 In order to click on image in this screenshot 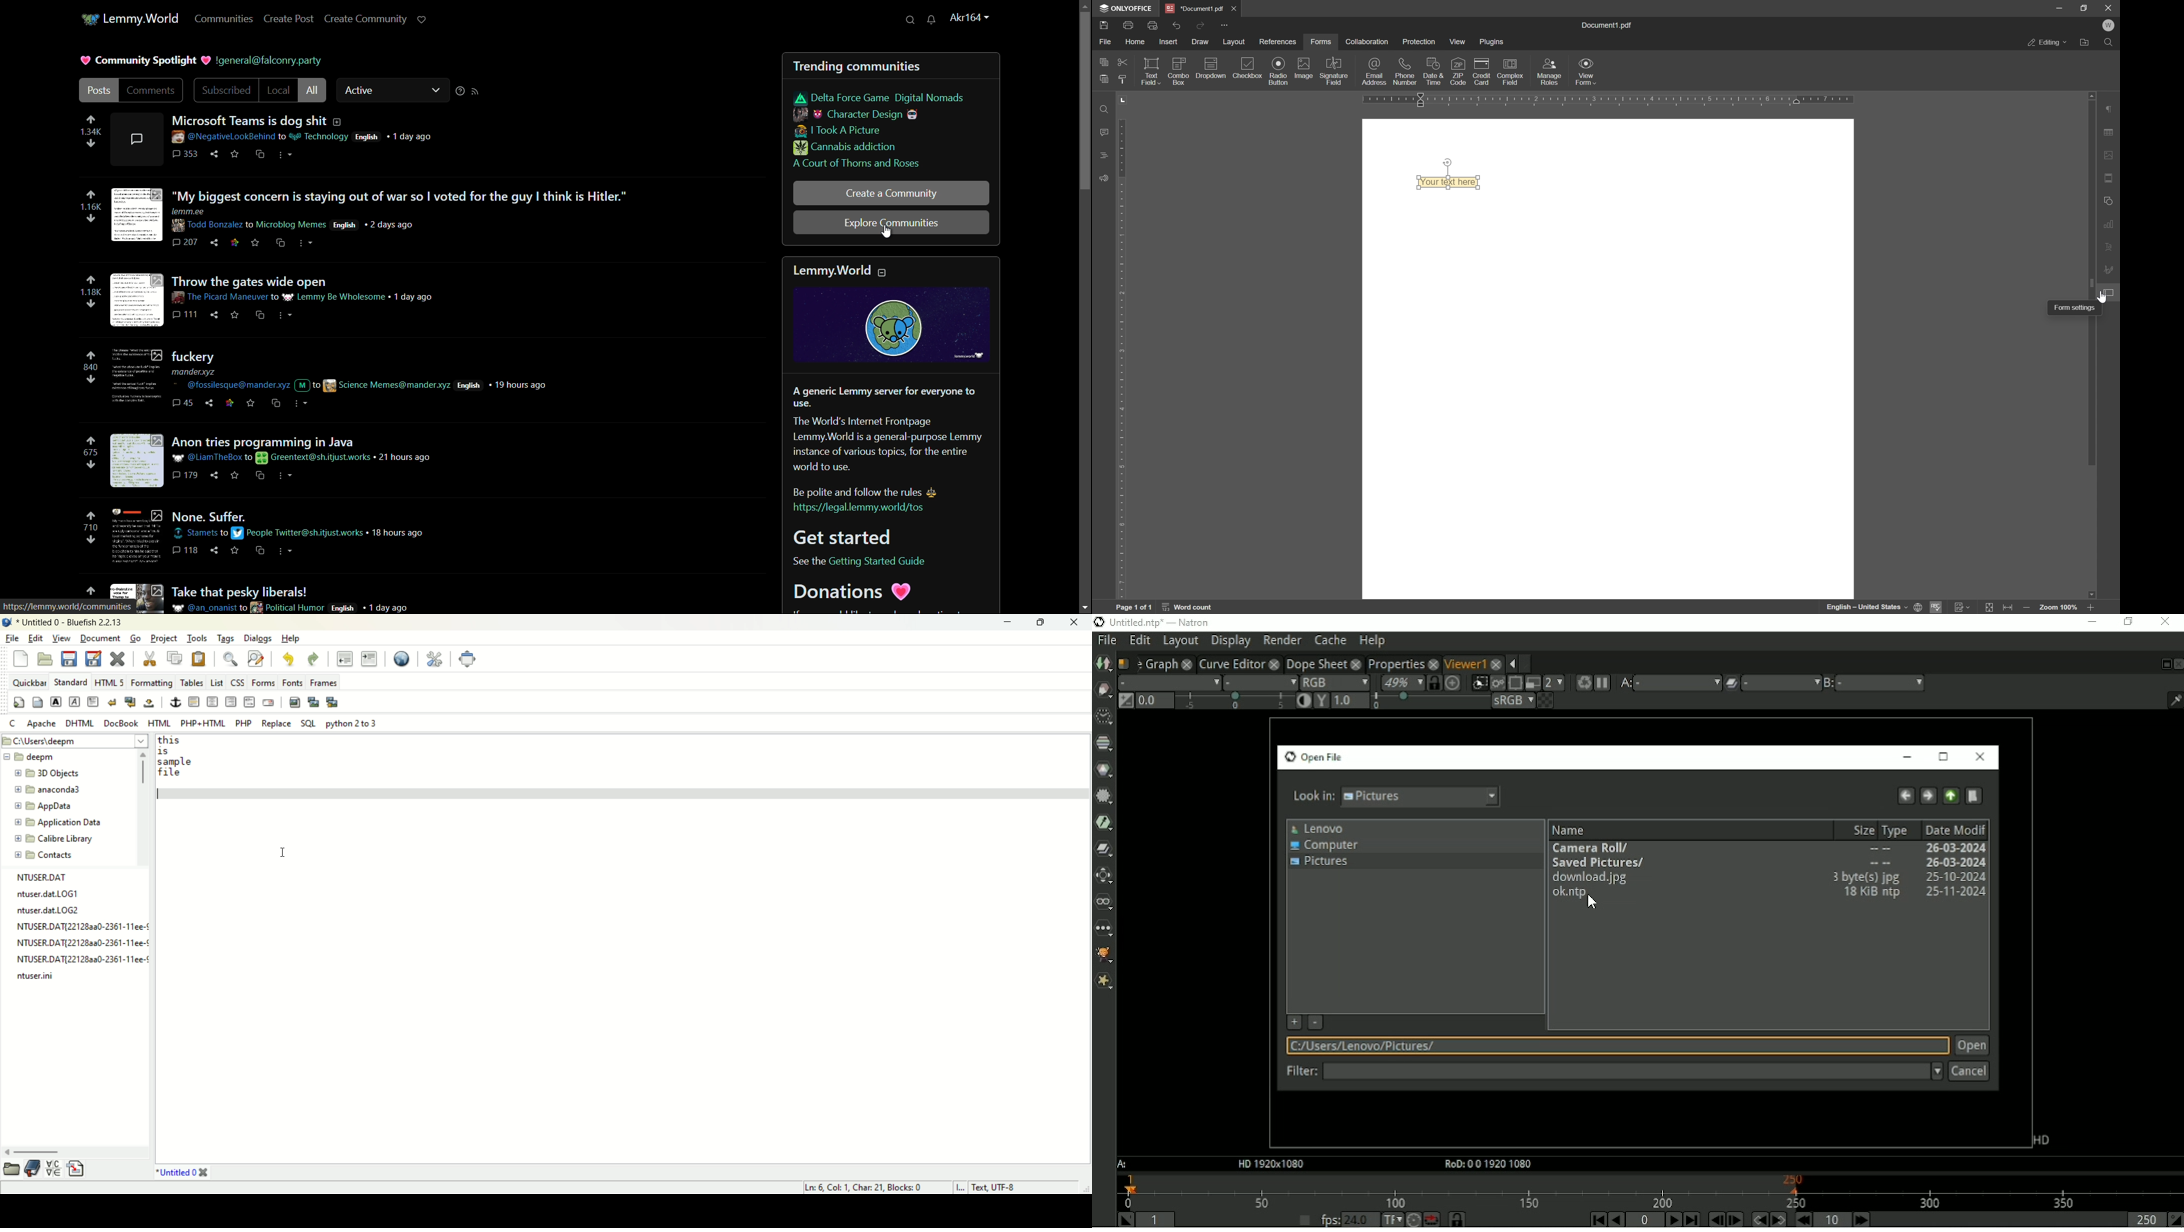, I will do `click(139, 534)`.